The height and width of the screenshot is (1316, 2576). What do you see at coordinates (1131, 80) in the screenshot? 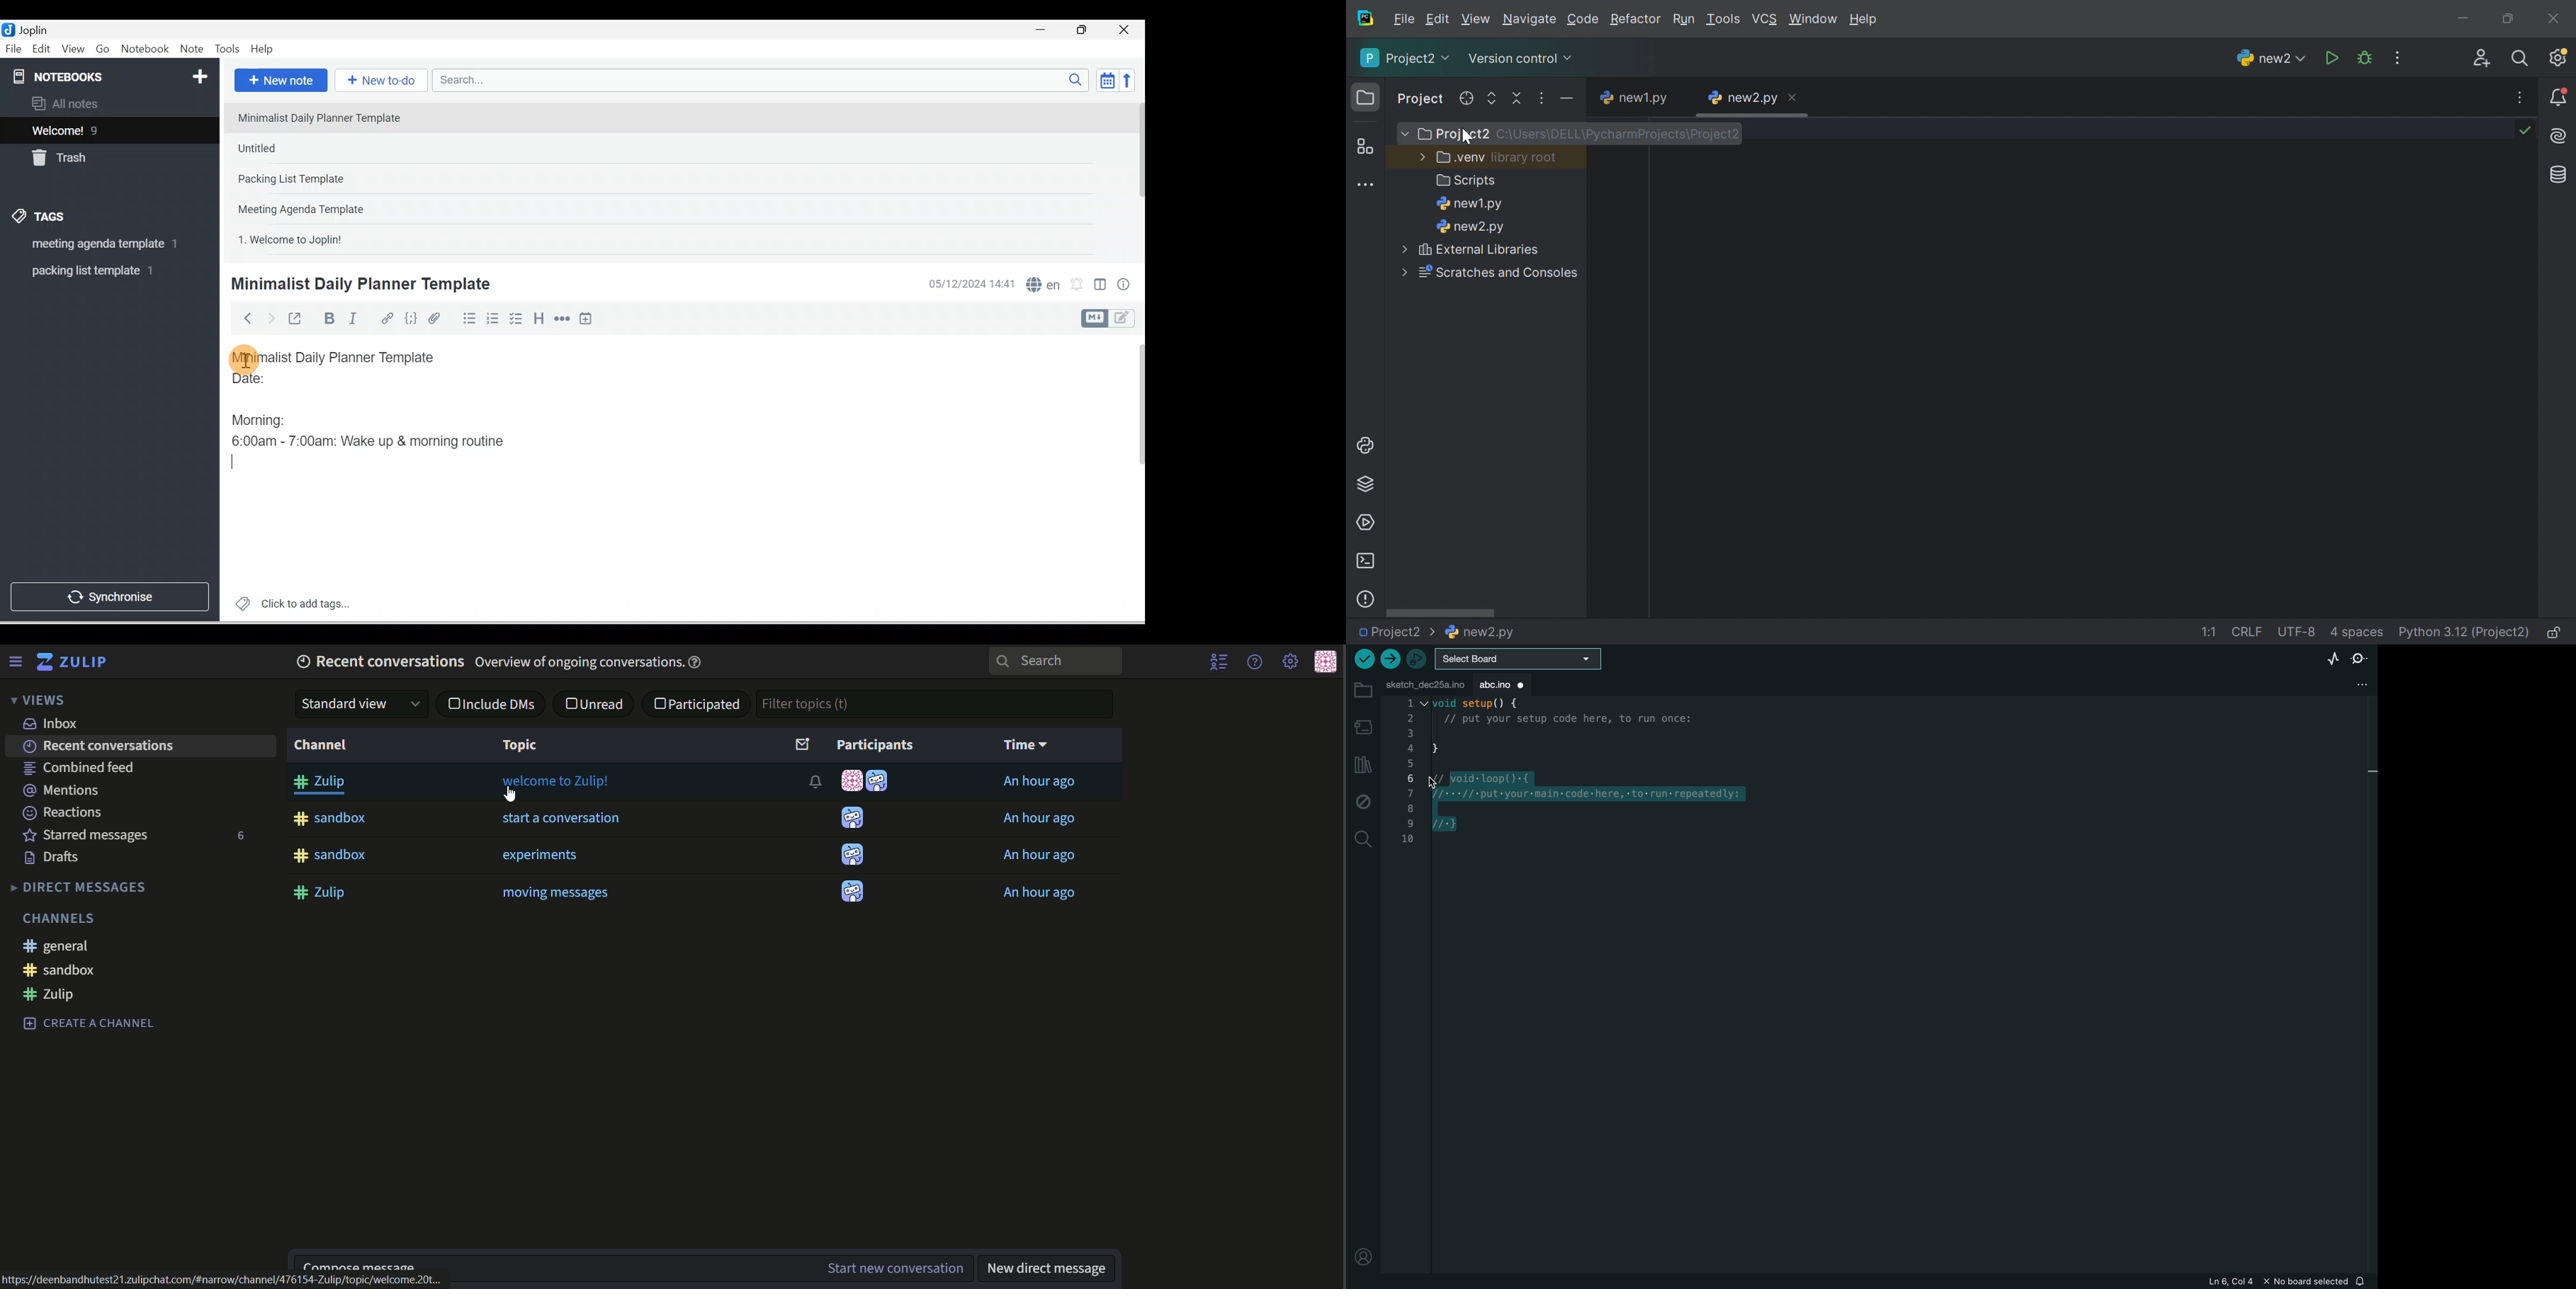
I see `Reverse sort` at bounding box center [1131, 80].